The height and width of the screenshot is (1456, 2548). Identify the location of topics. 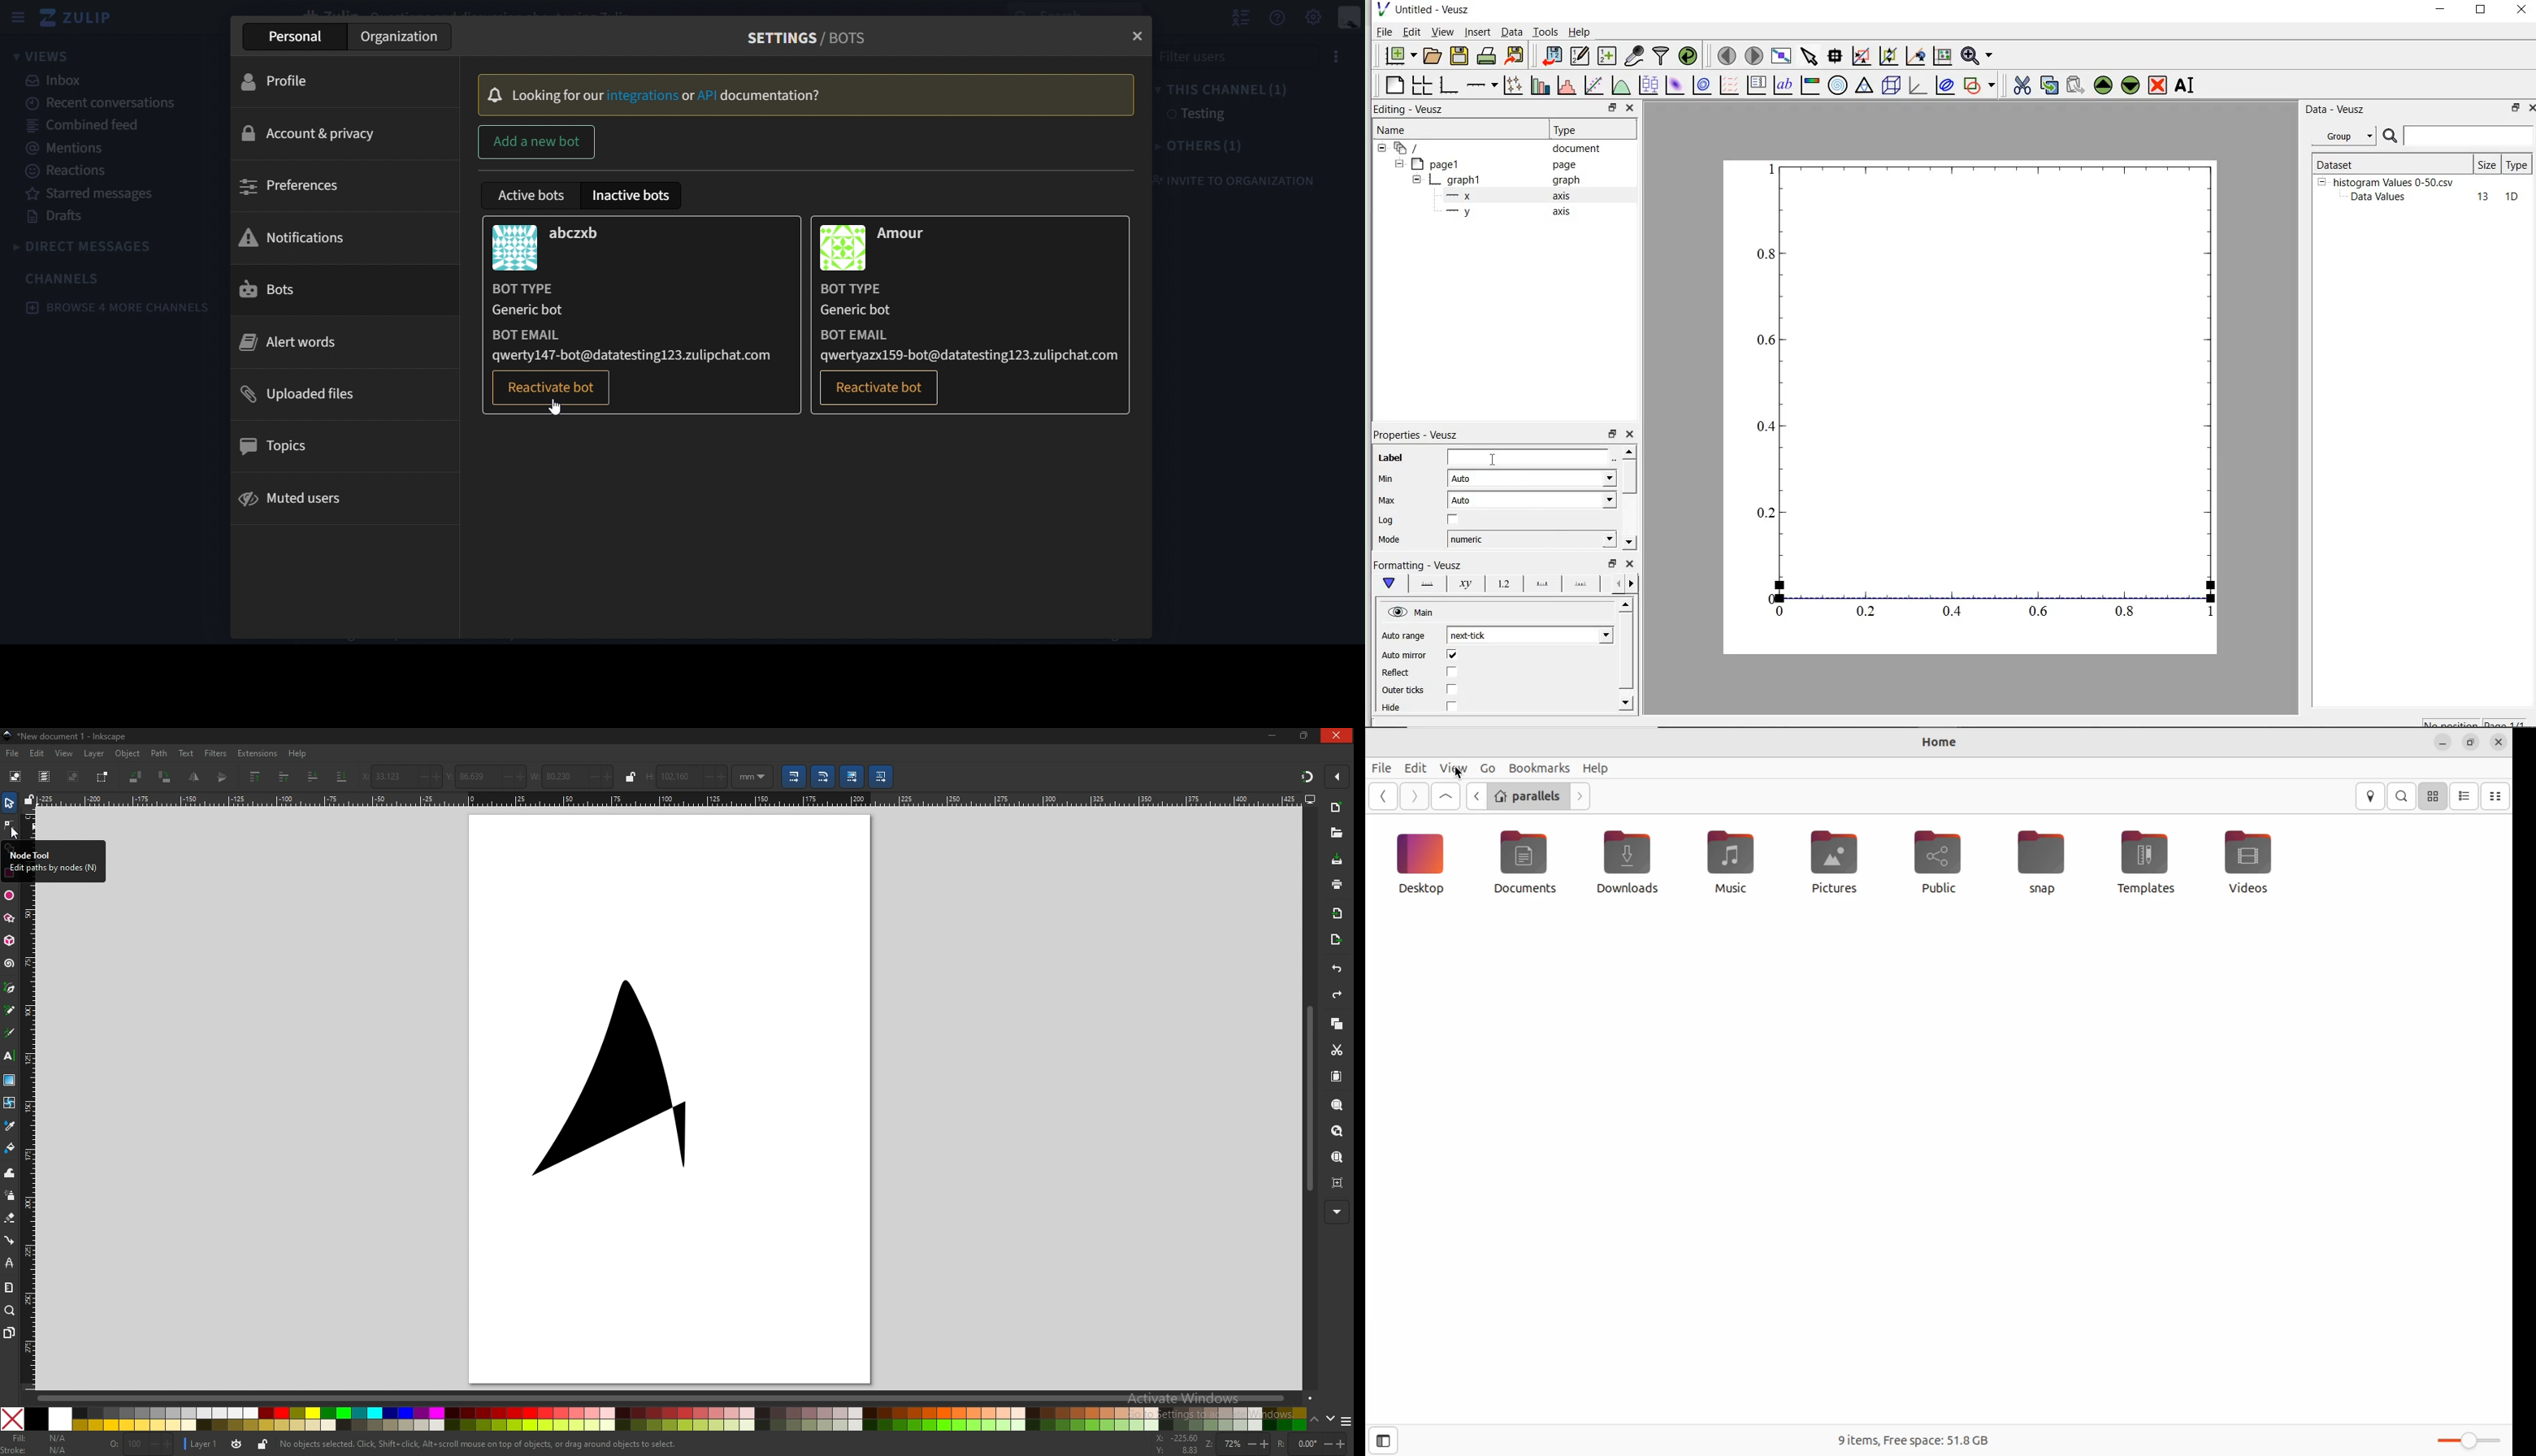
(281, 447).